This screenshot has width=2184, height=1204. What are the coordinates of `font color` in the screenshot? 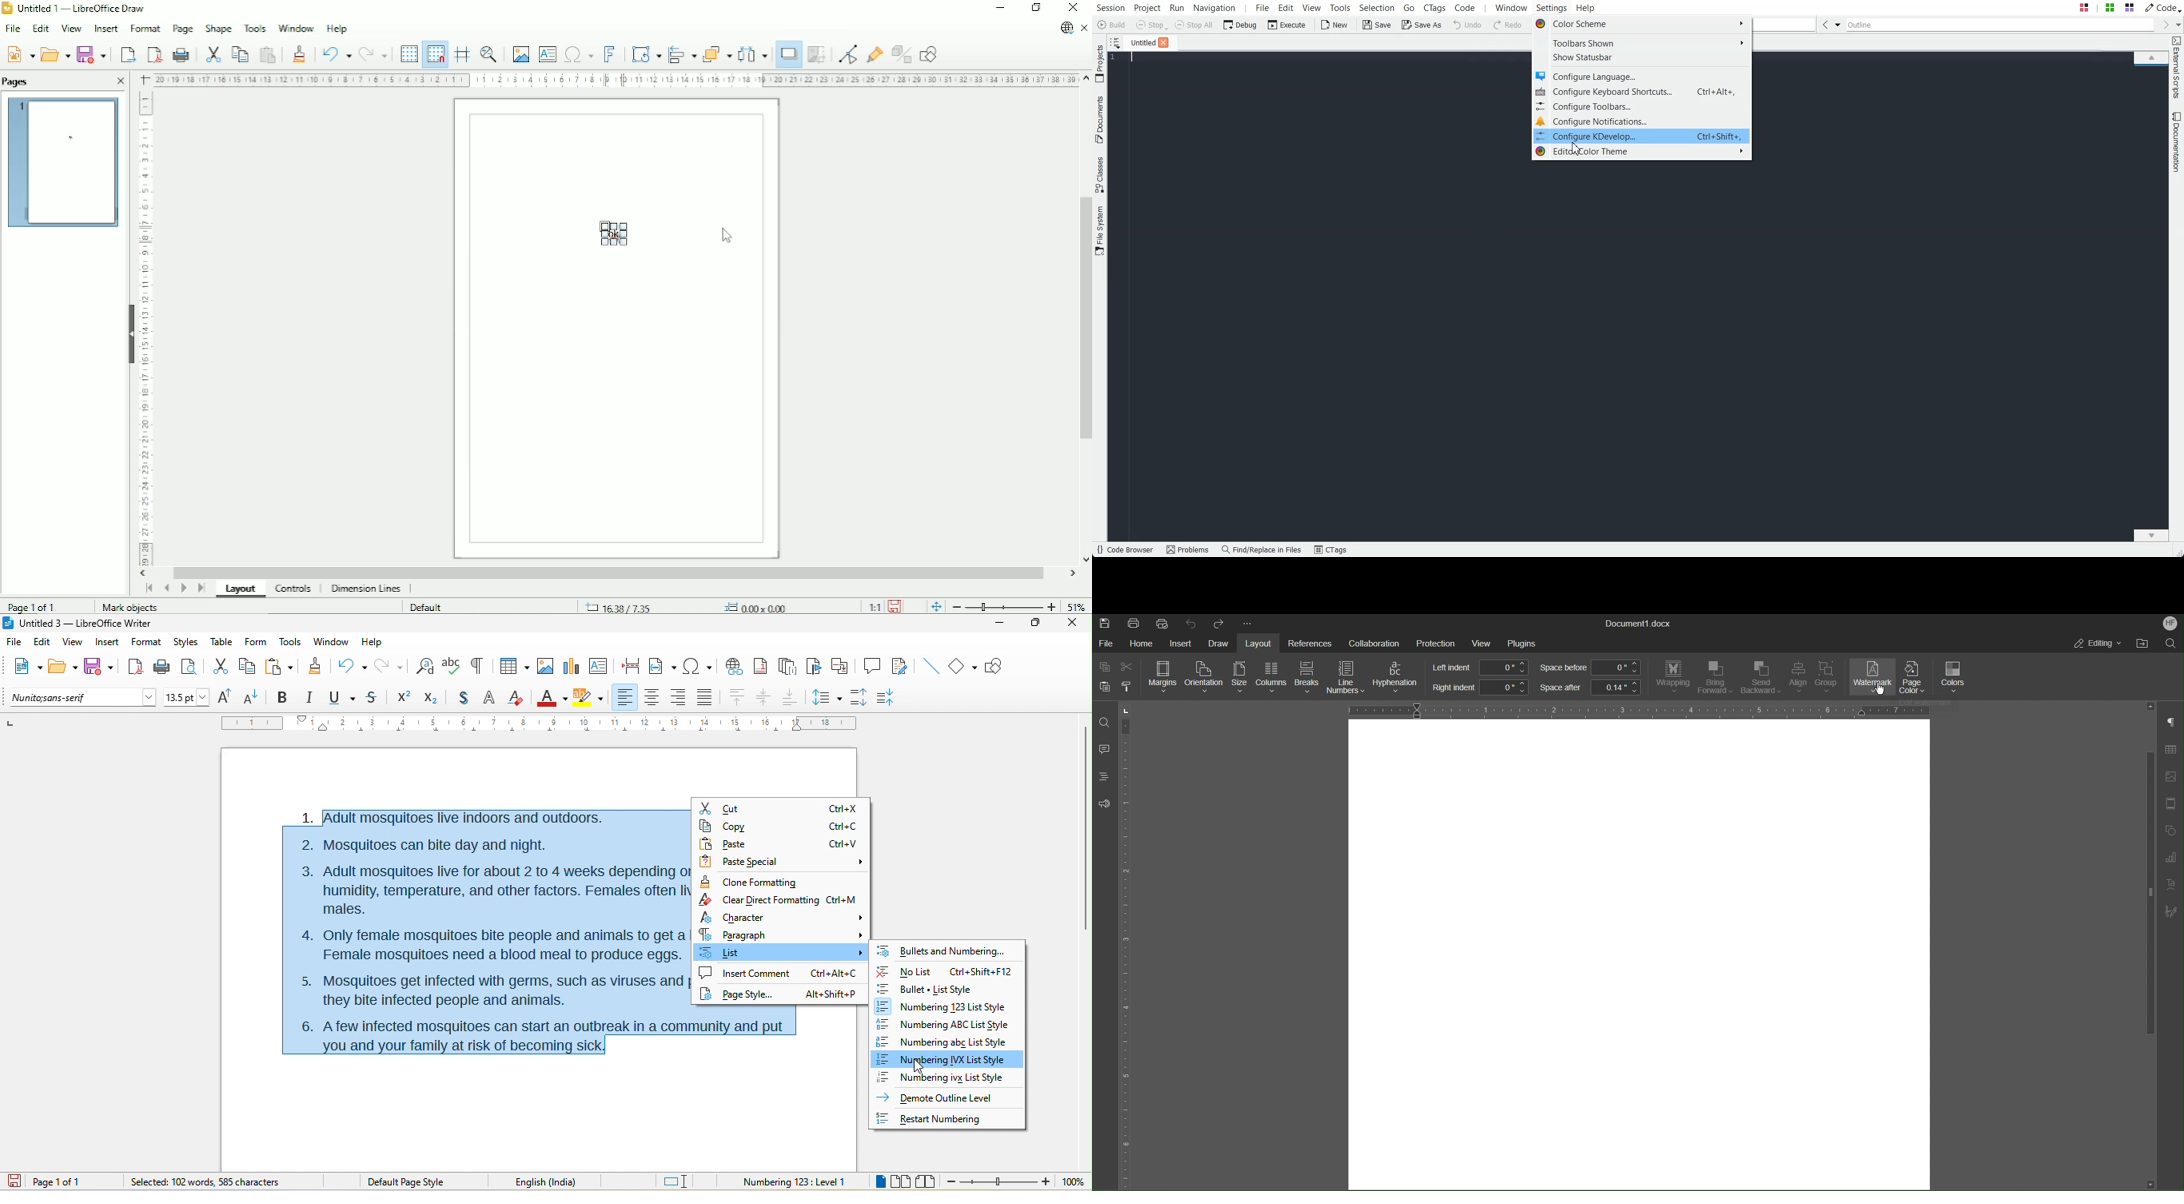 It's located at (552, 696).